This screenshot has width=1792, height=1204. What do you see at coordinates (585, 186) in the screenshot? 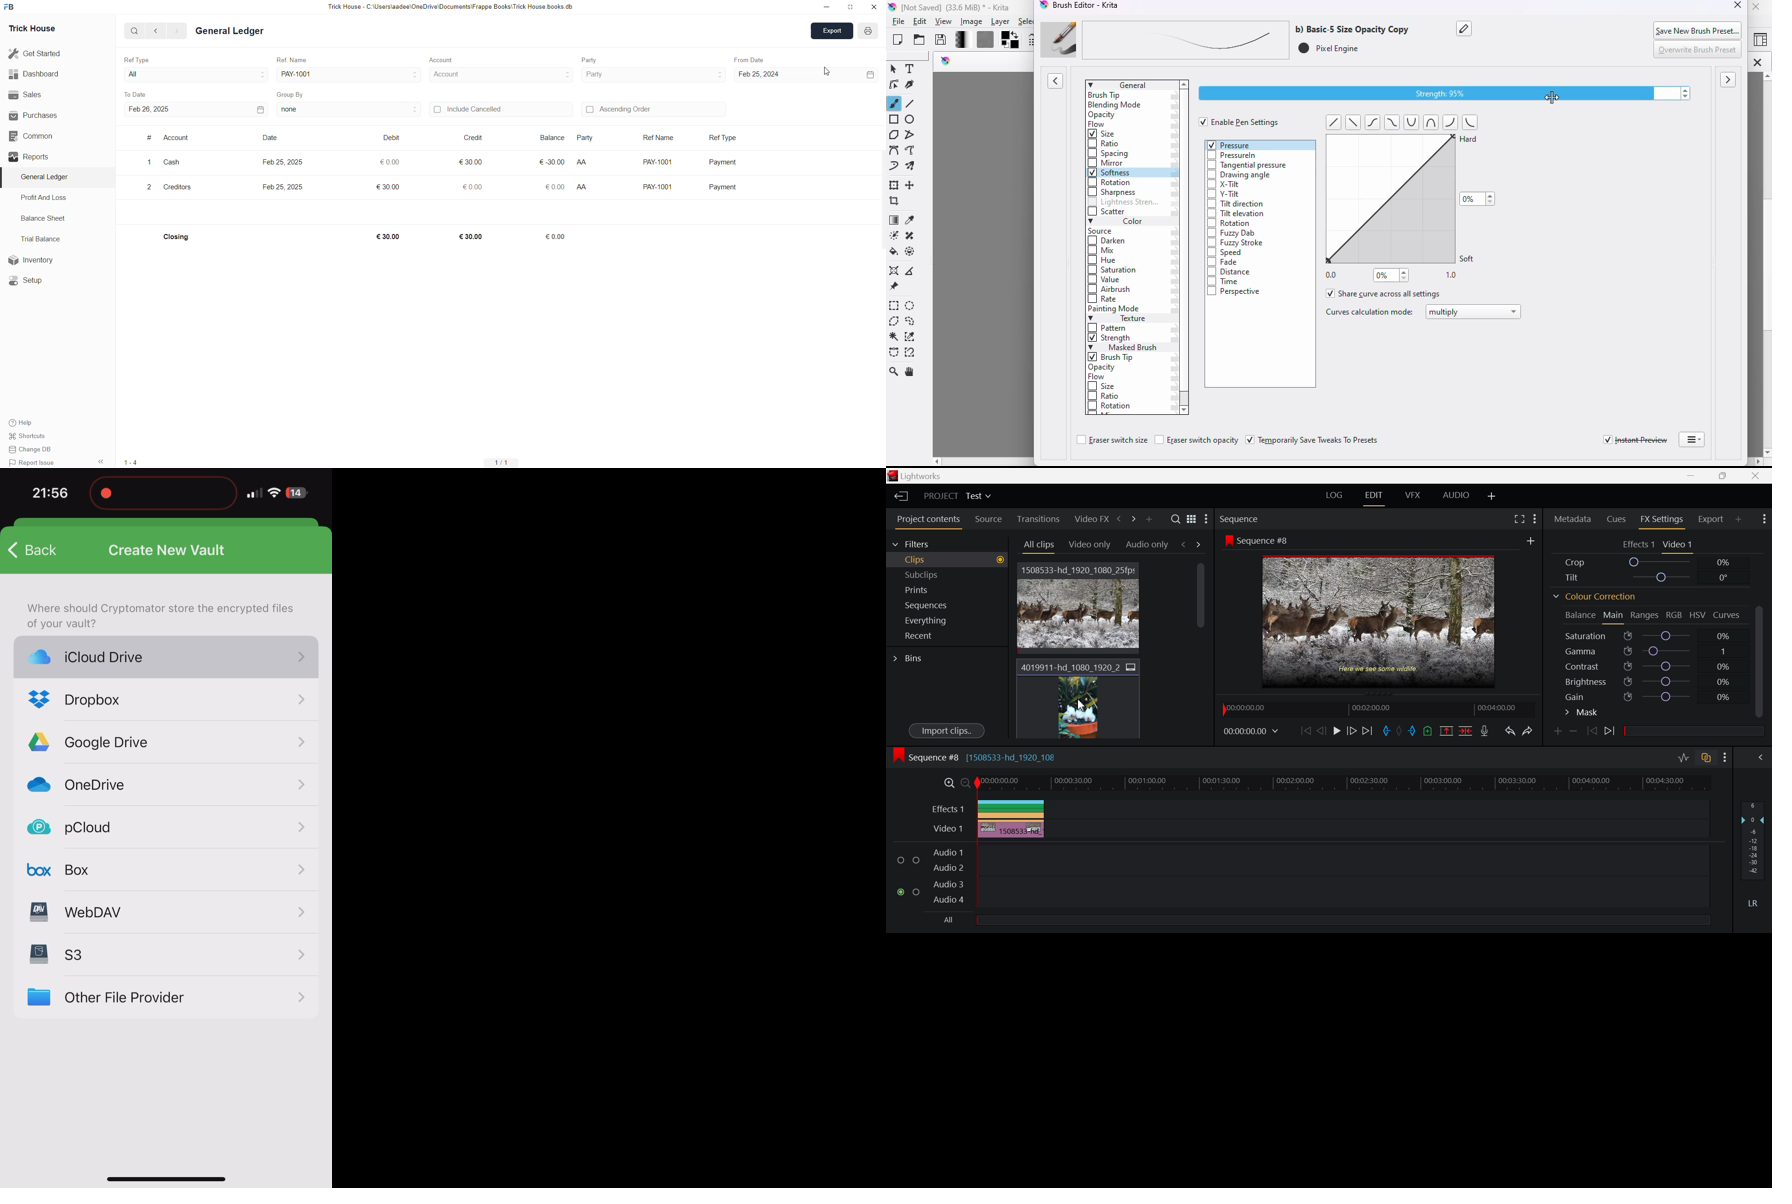
I see `AA` at bounding box center [585, 186].